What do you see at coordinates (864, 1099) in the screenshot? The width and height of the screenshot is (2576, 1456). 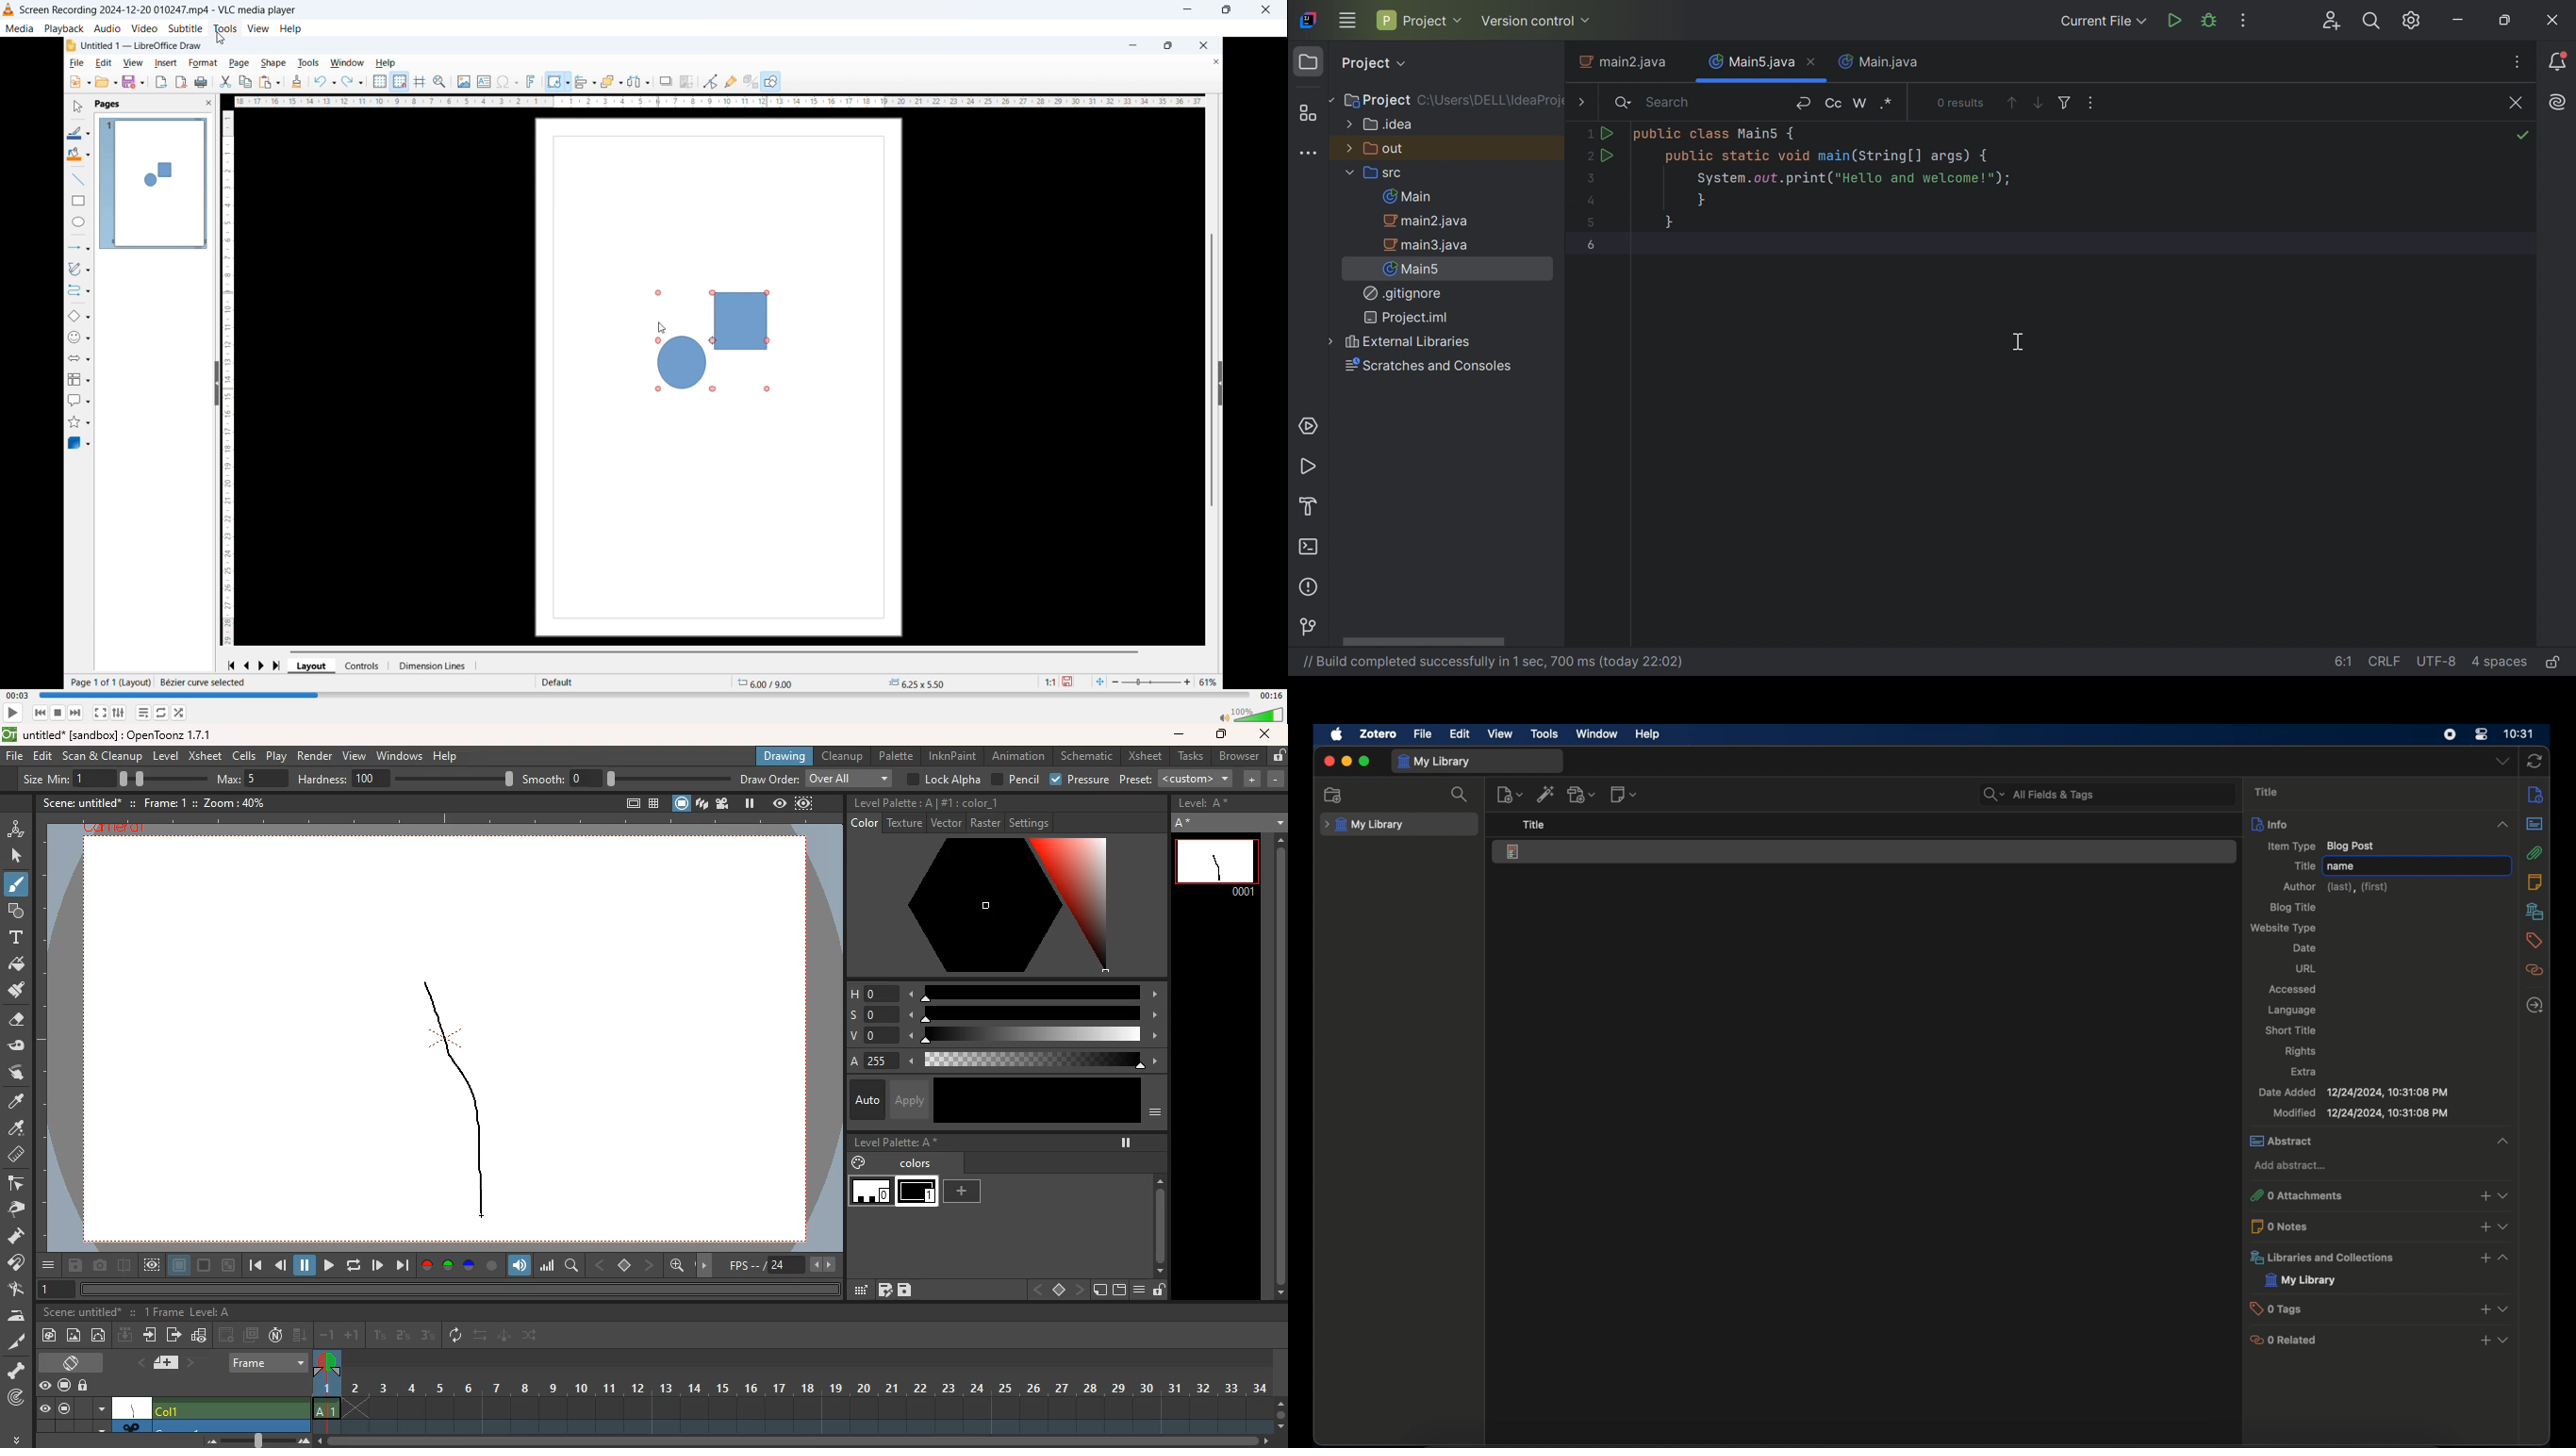 I see `auto` at bounding box center [864, 1099].